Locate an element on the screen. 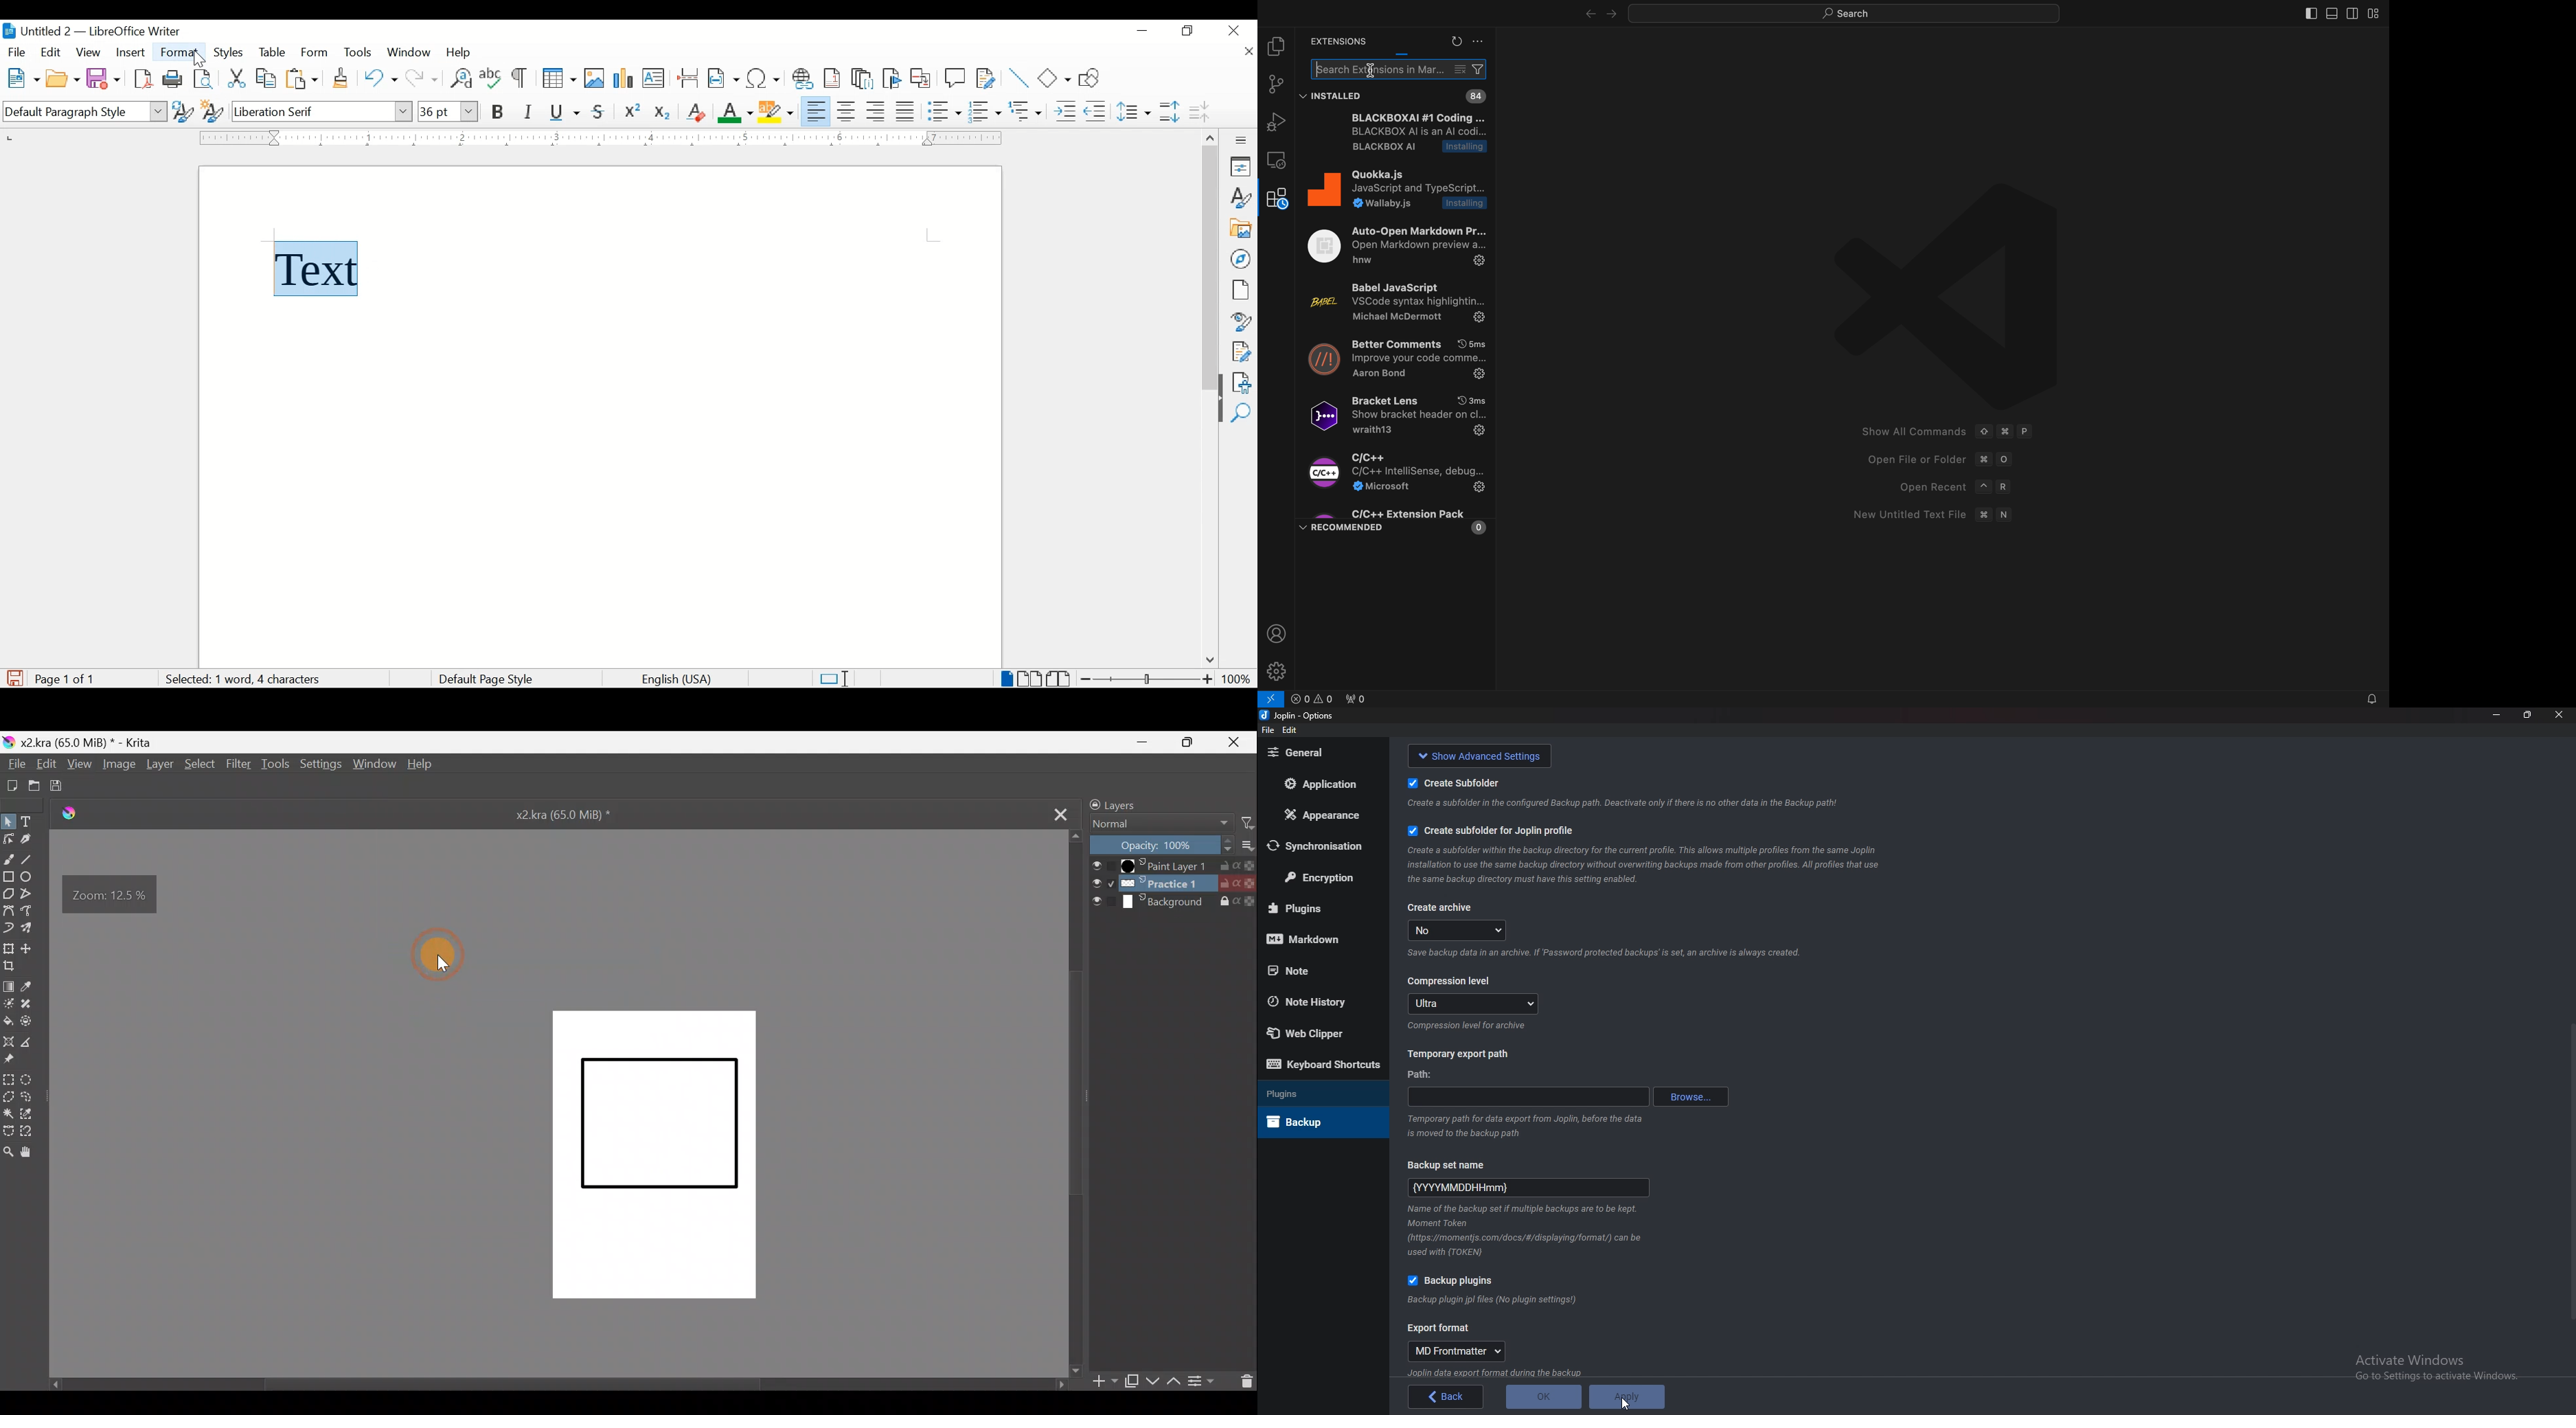  open recent is located at coordinates (1950, 488).